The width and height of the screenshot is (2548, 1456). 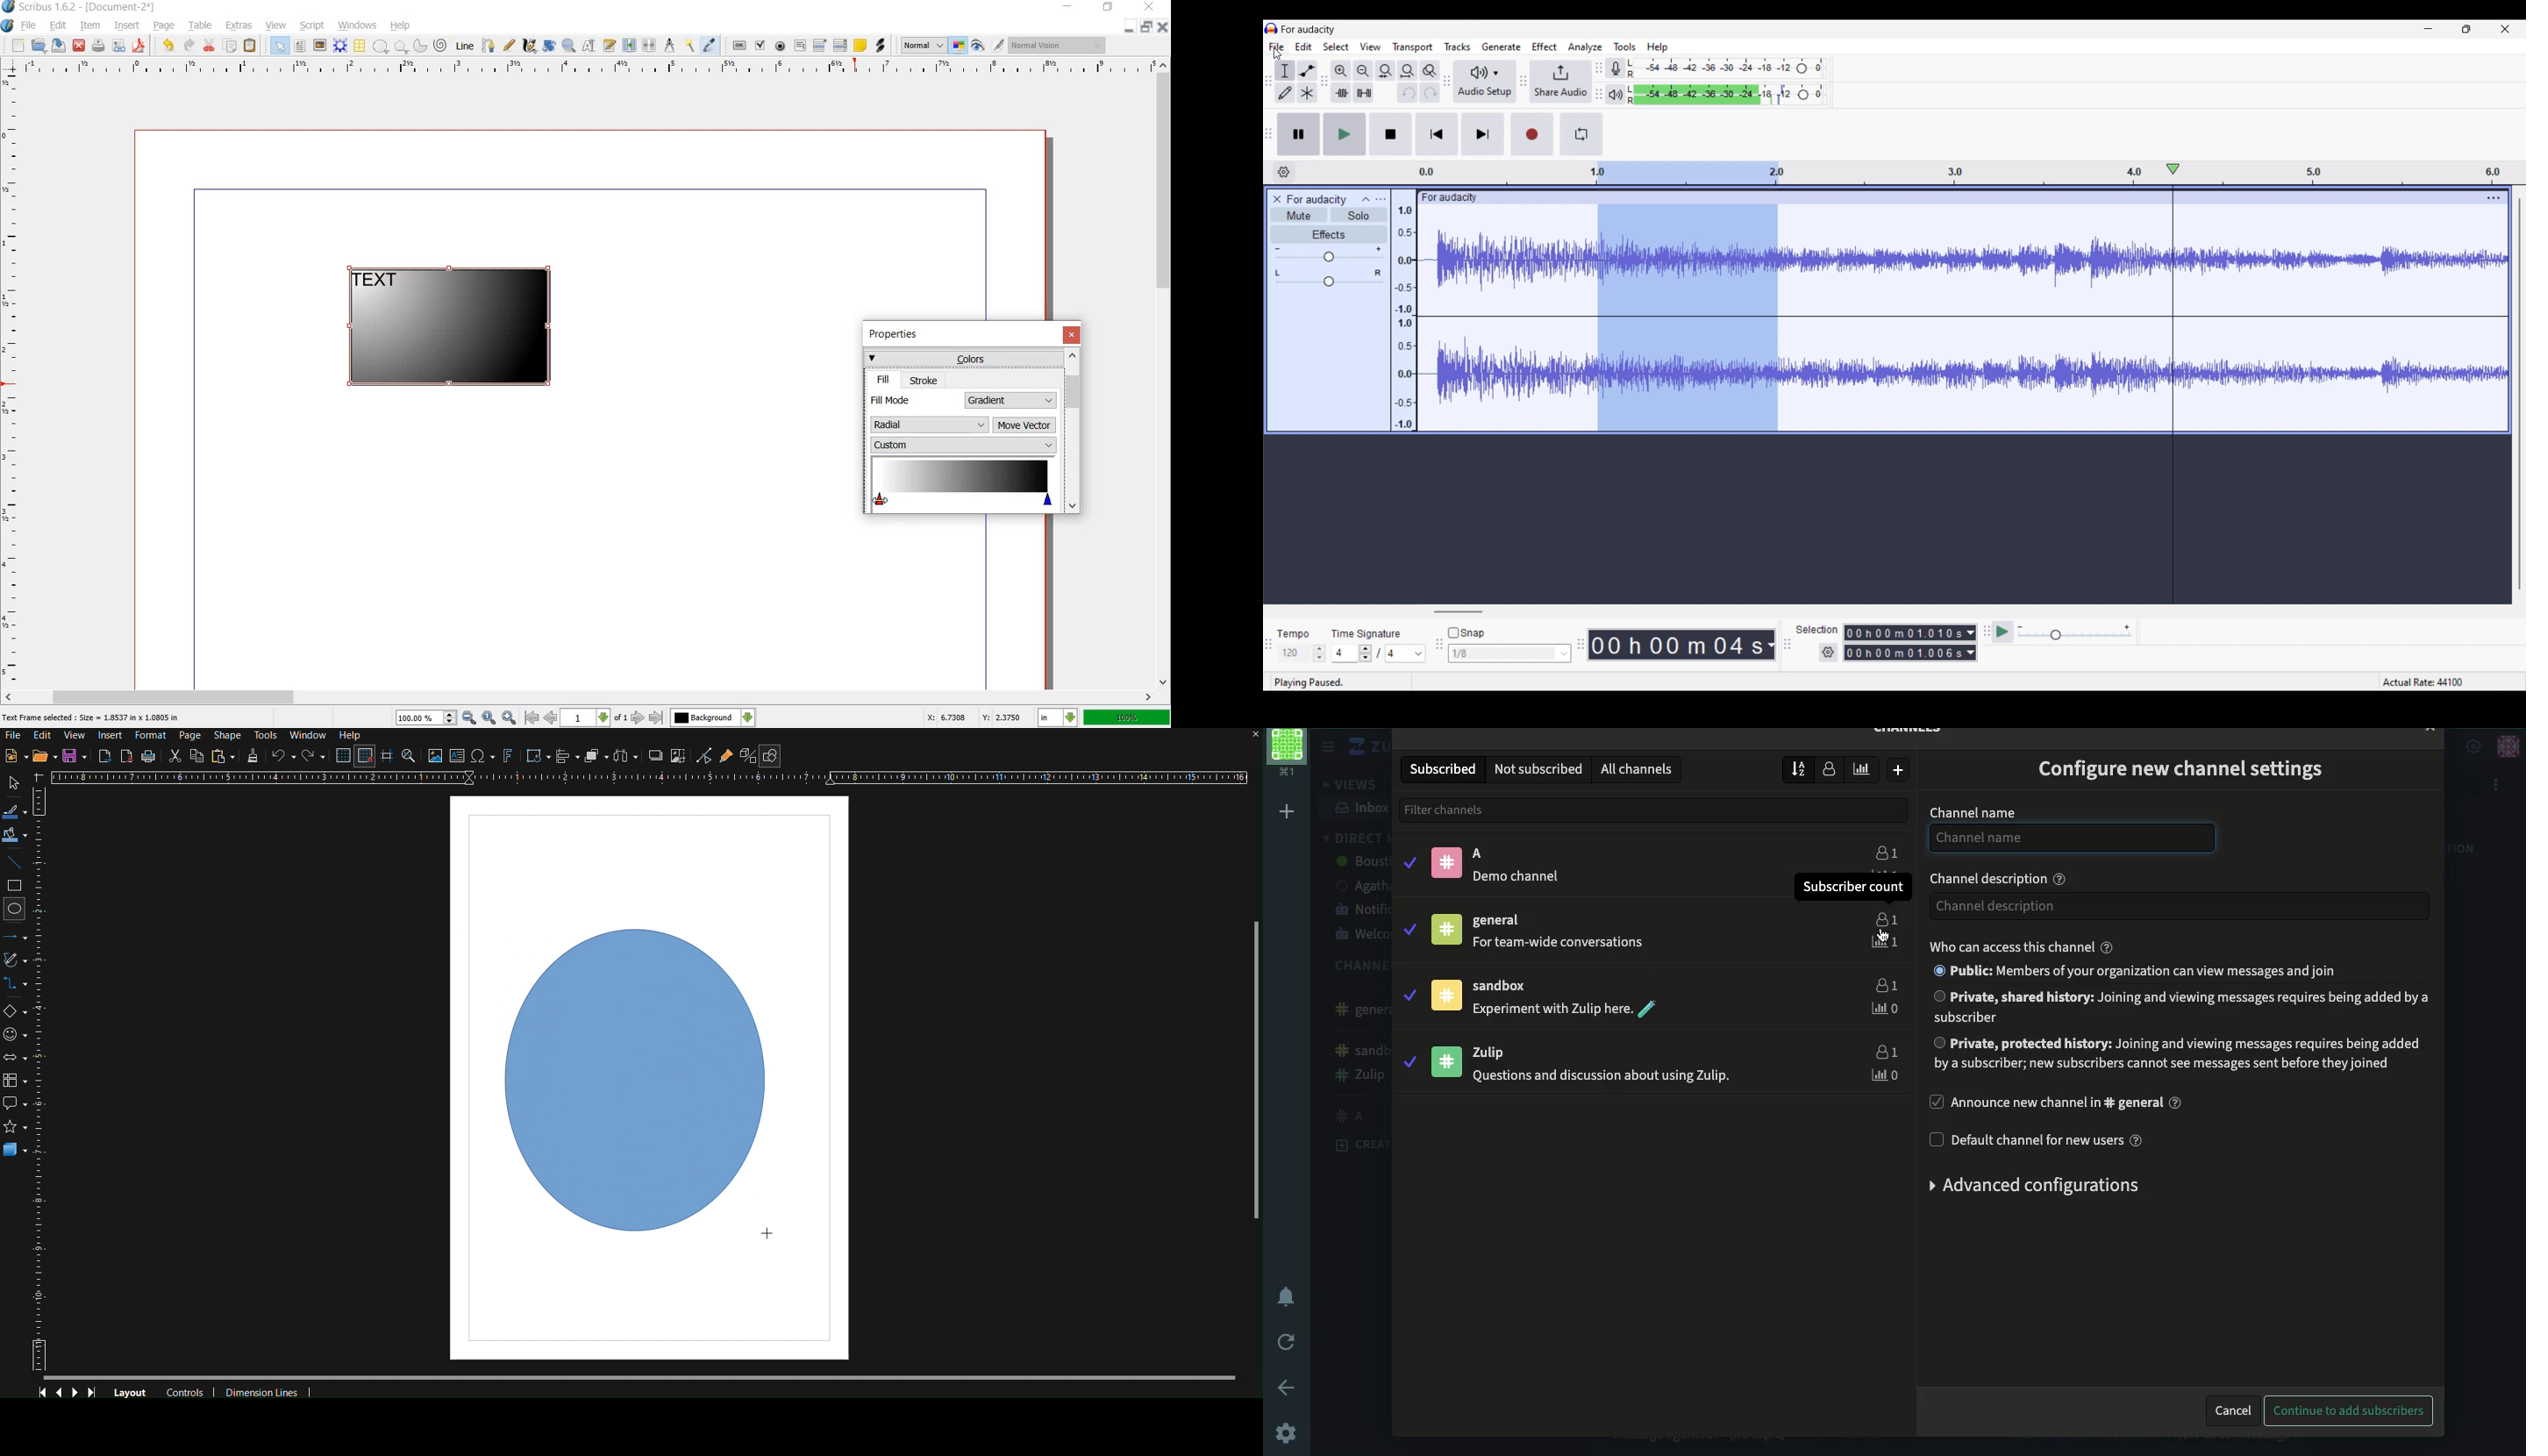 I want to click on Cursor clicking on File menu, so click(x=1277, y=54).